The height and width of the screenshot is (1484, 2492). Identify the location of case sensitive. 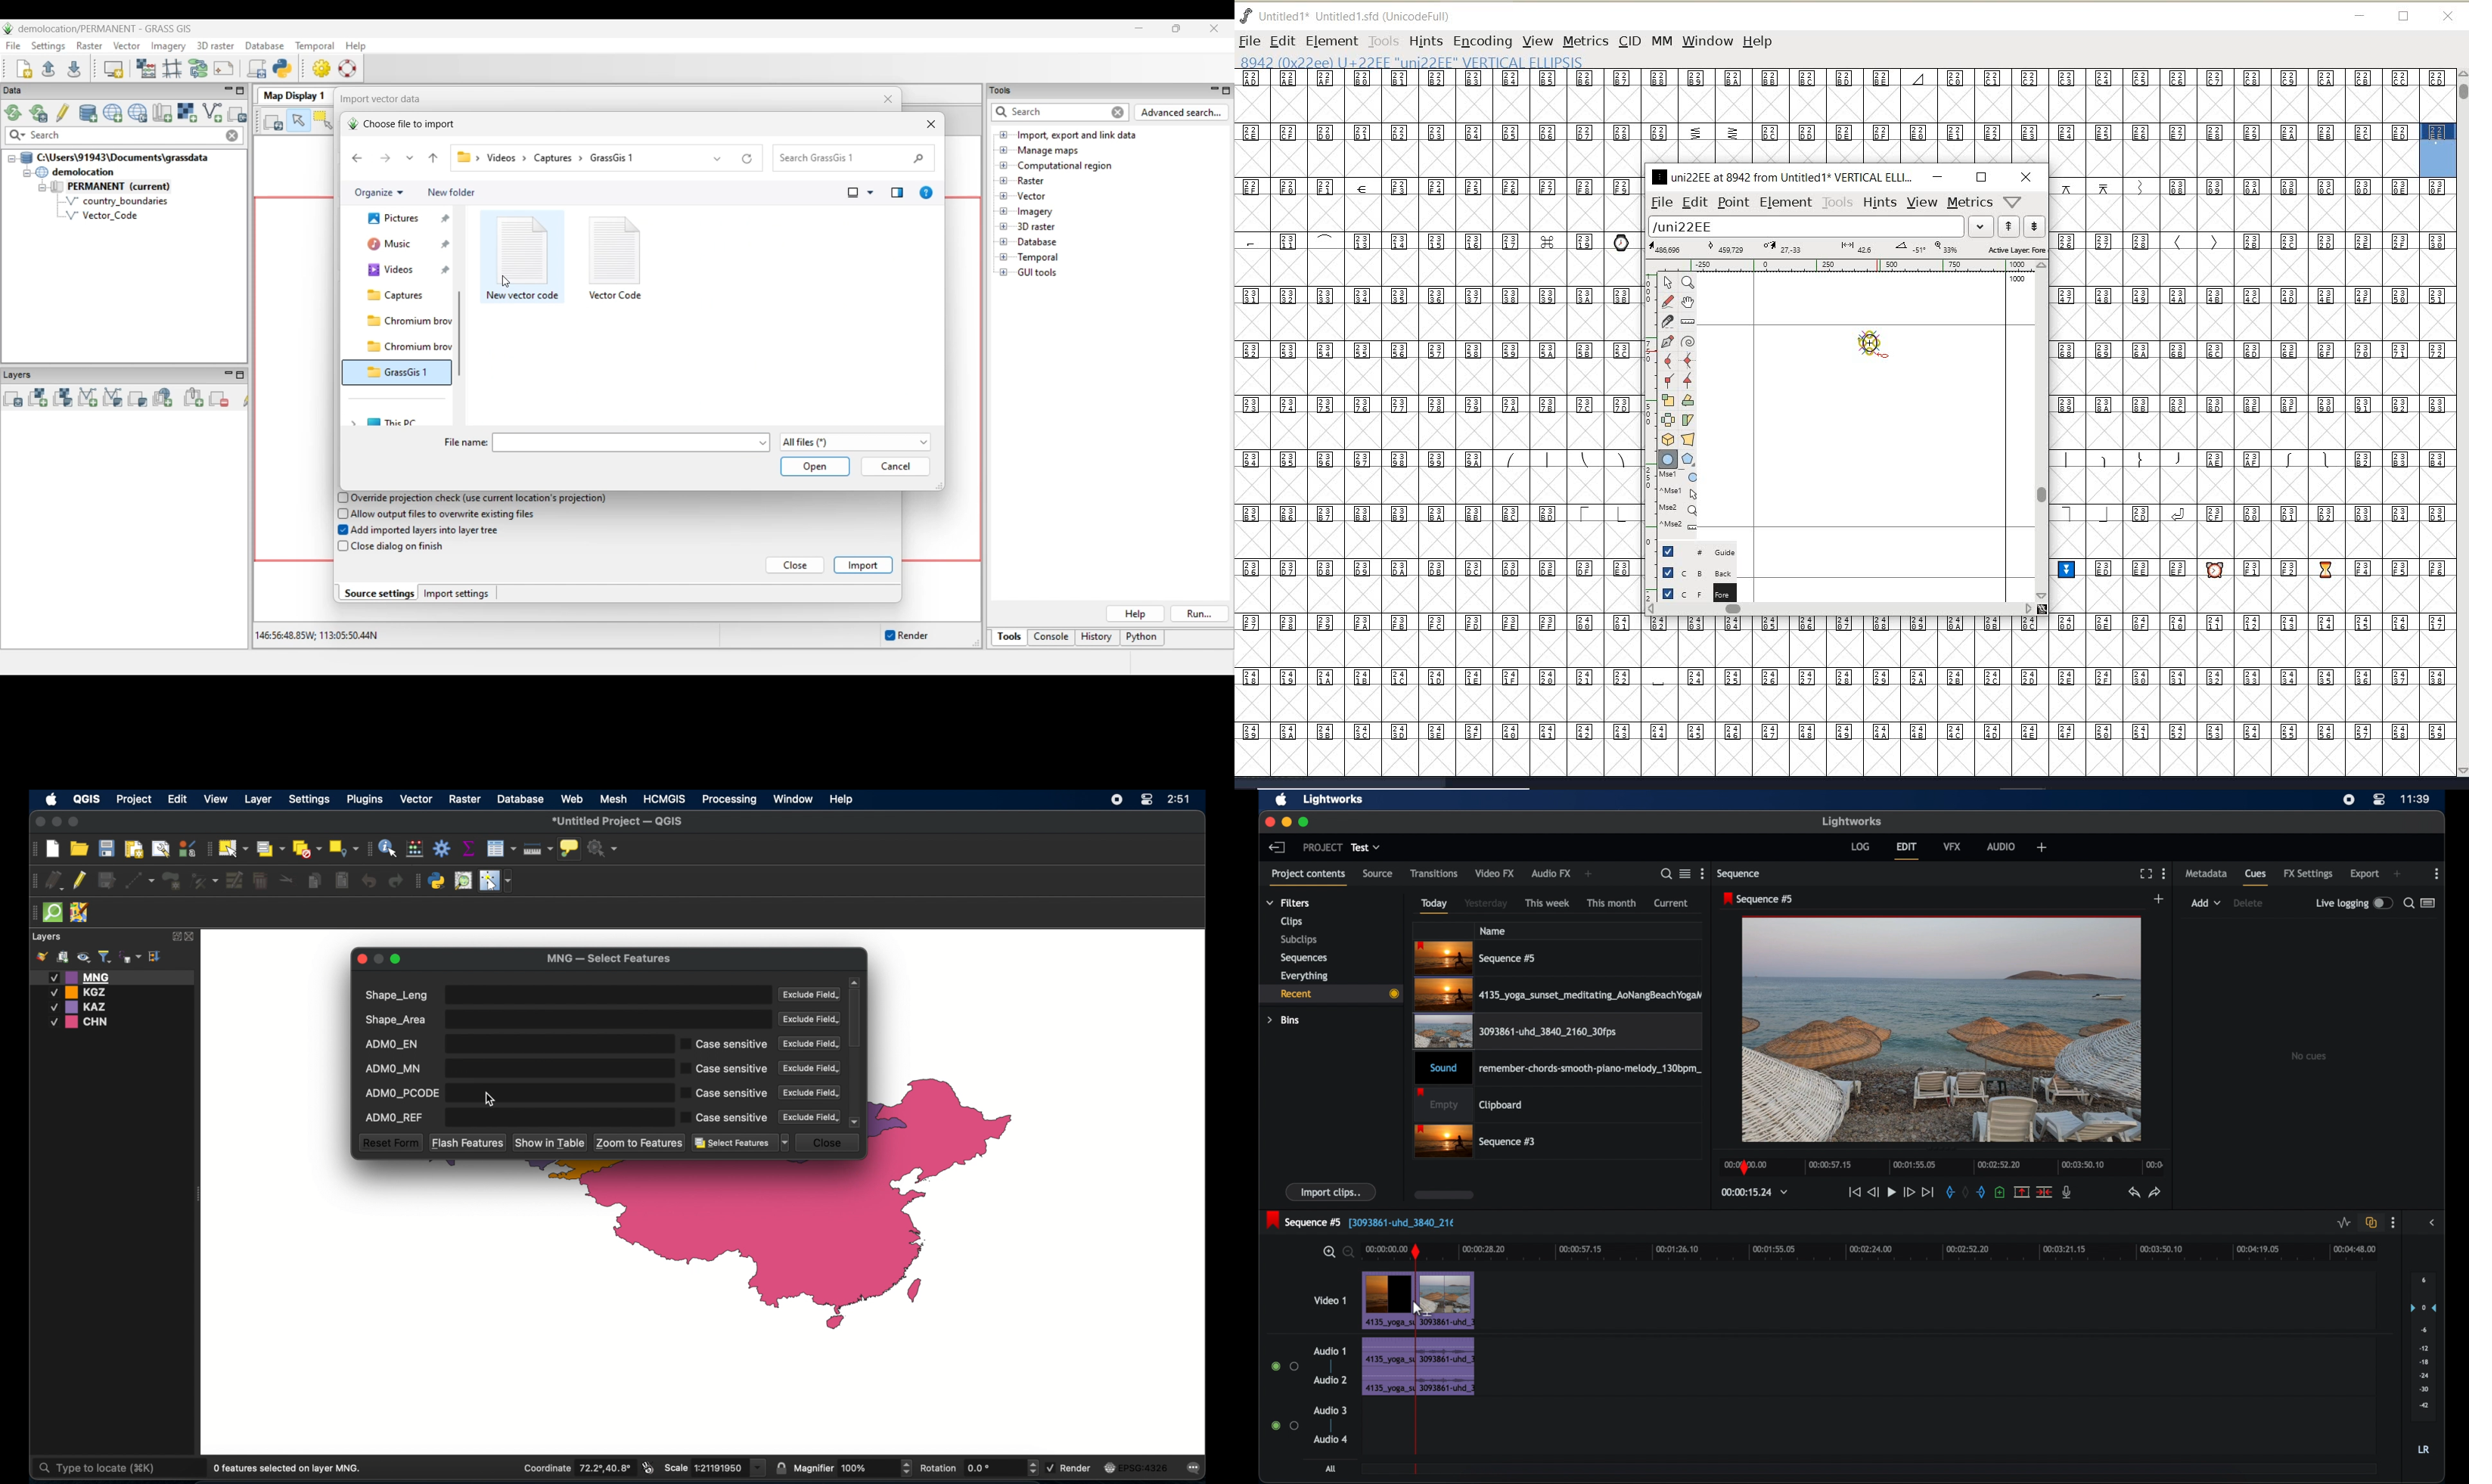
(725, 1069).